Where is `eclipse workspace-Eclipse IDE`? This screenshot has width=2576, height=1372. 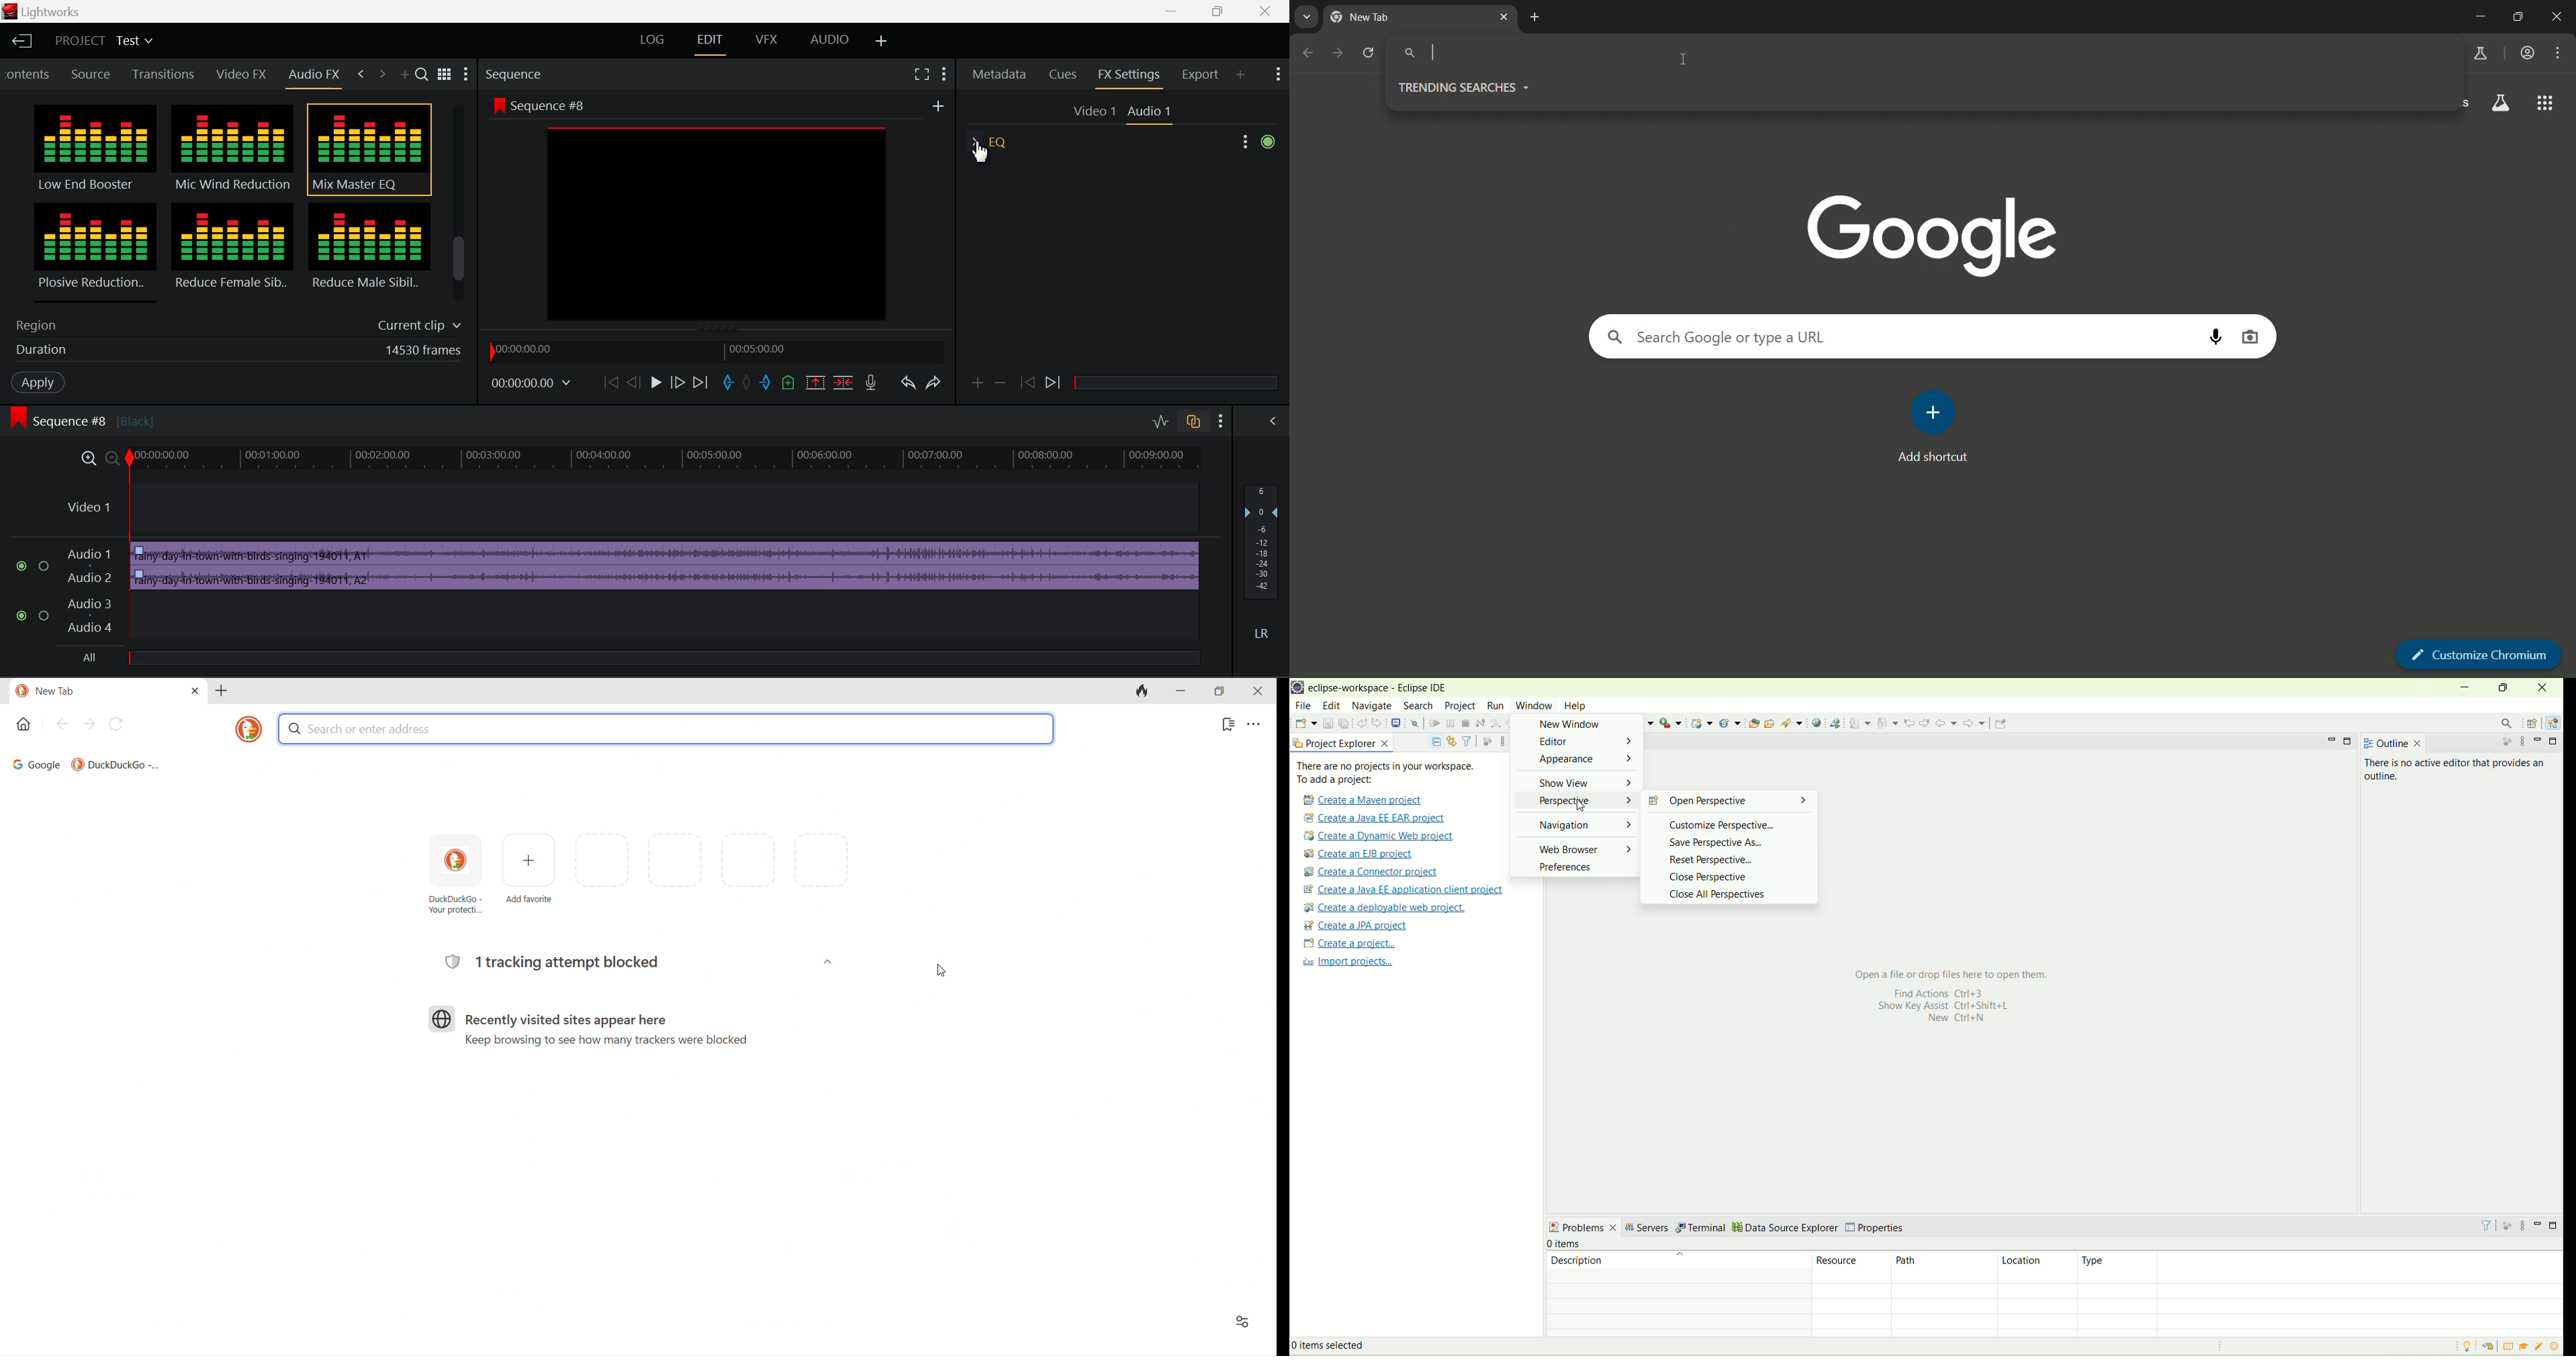
eclipse workspace-Eclipse IDE is located at coordinates (1382, 689).